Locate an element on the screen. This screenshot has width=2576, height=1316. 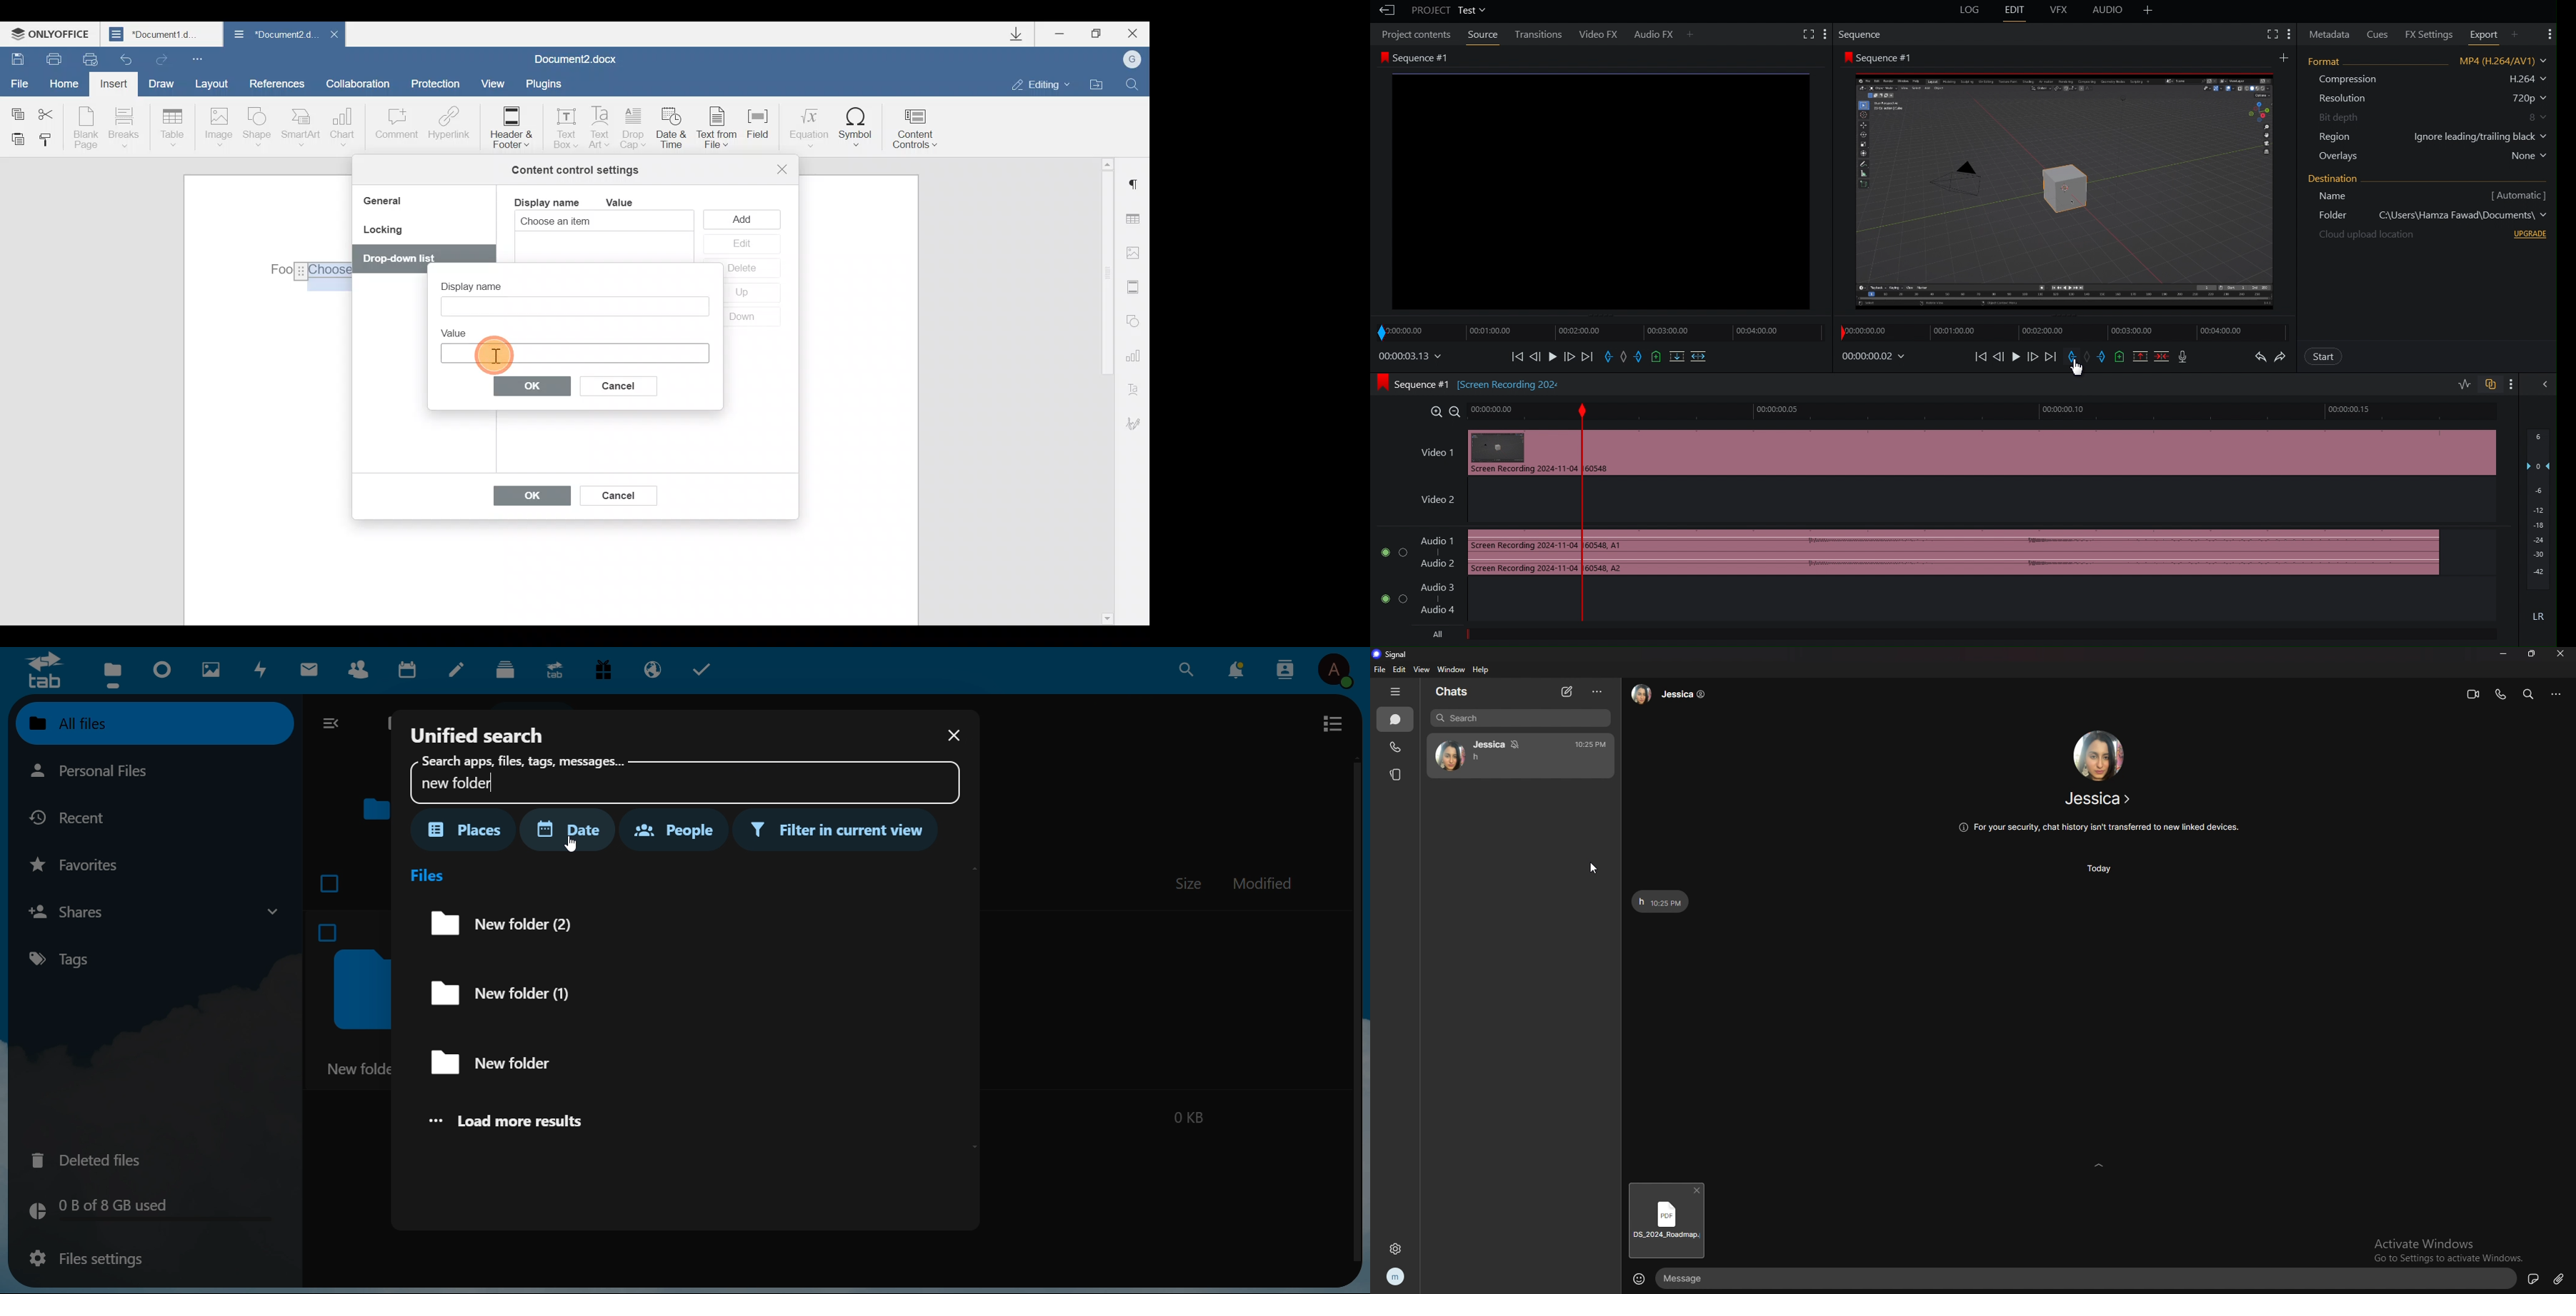
Audio clip is located at coordinates (1517, 554).